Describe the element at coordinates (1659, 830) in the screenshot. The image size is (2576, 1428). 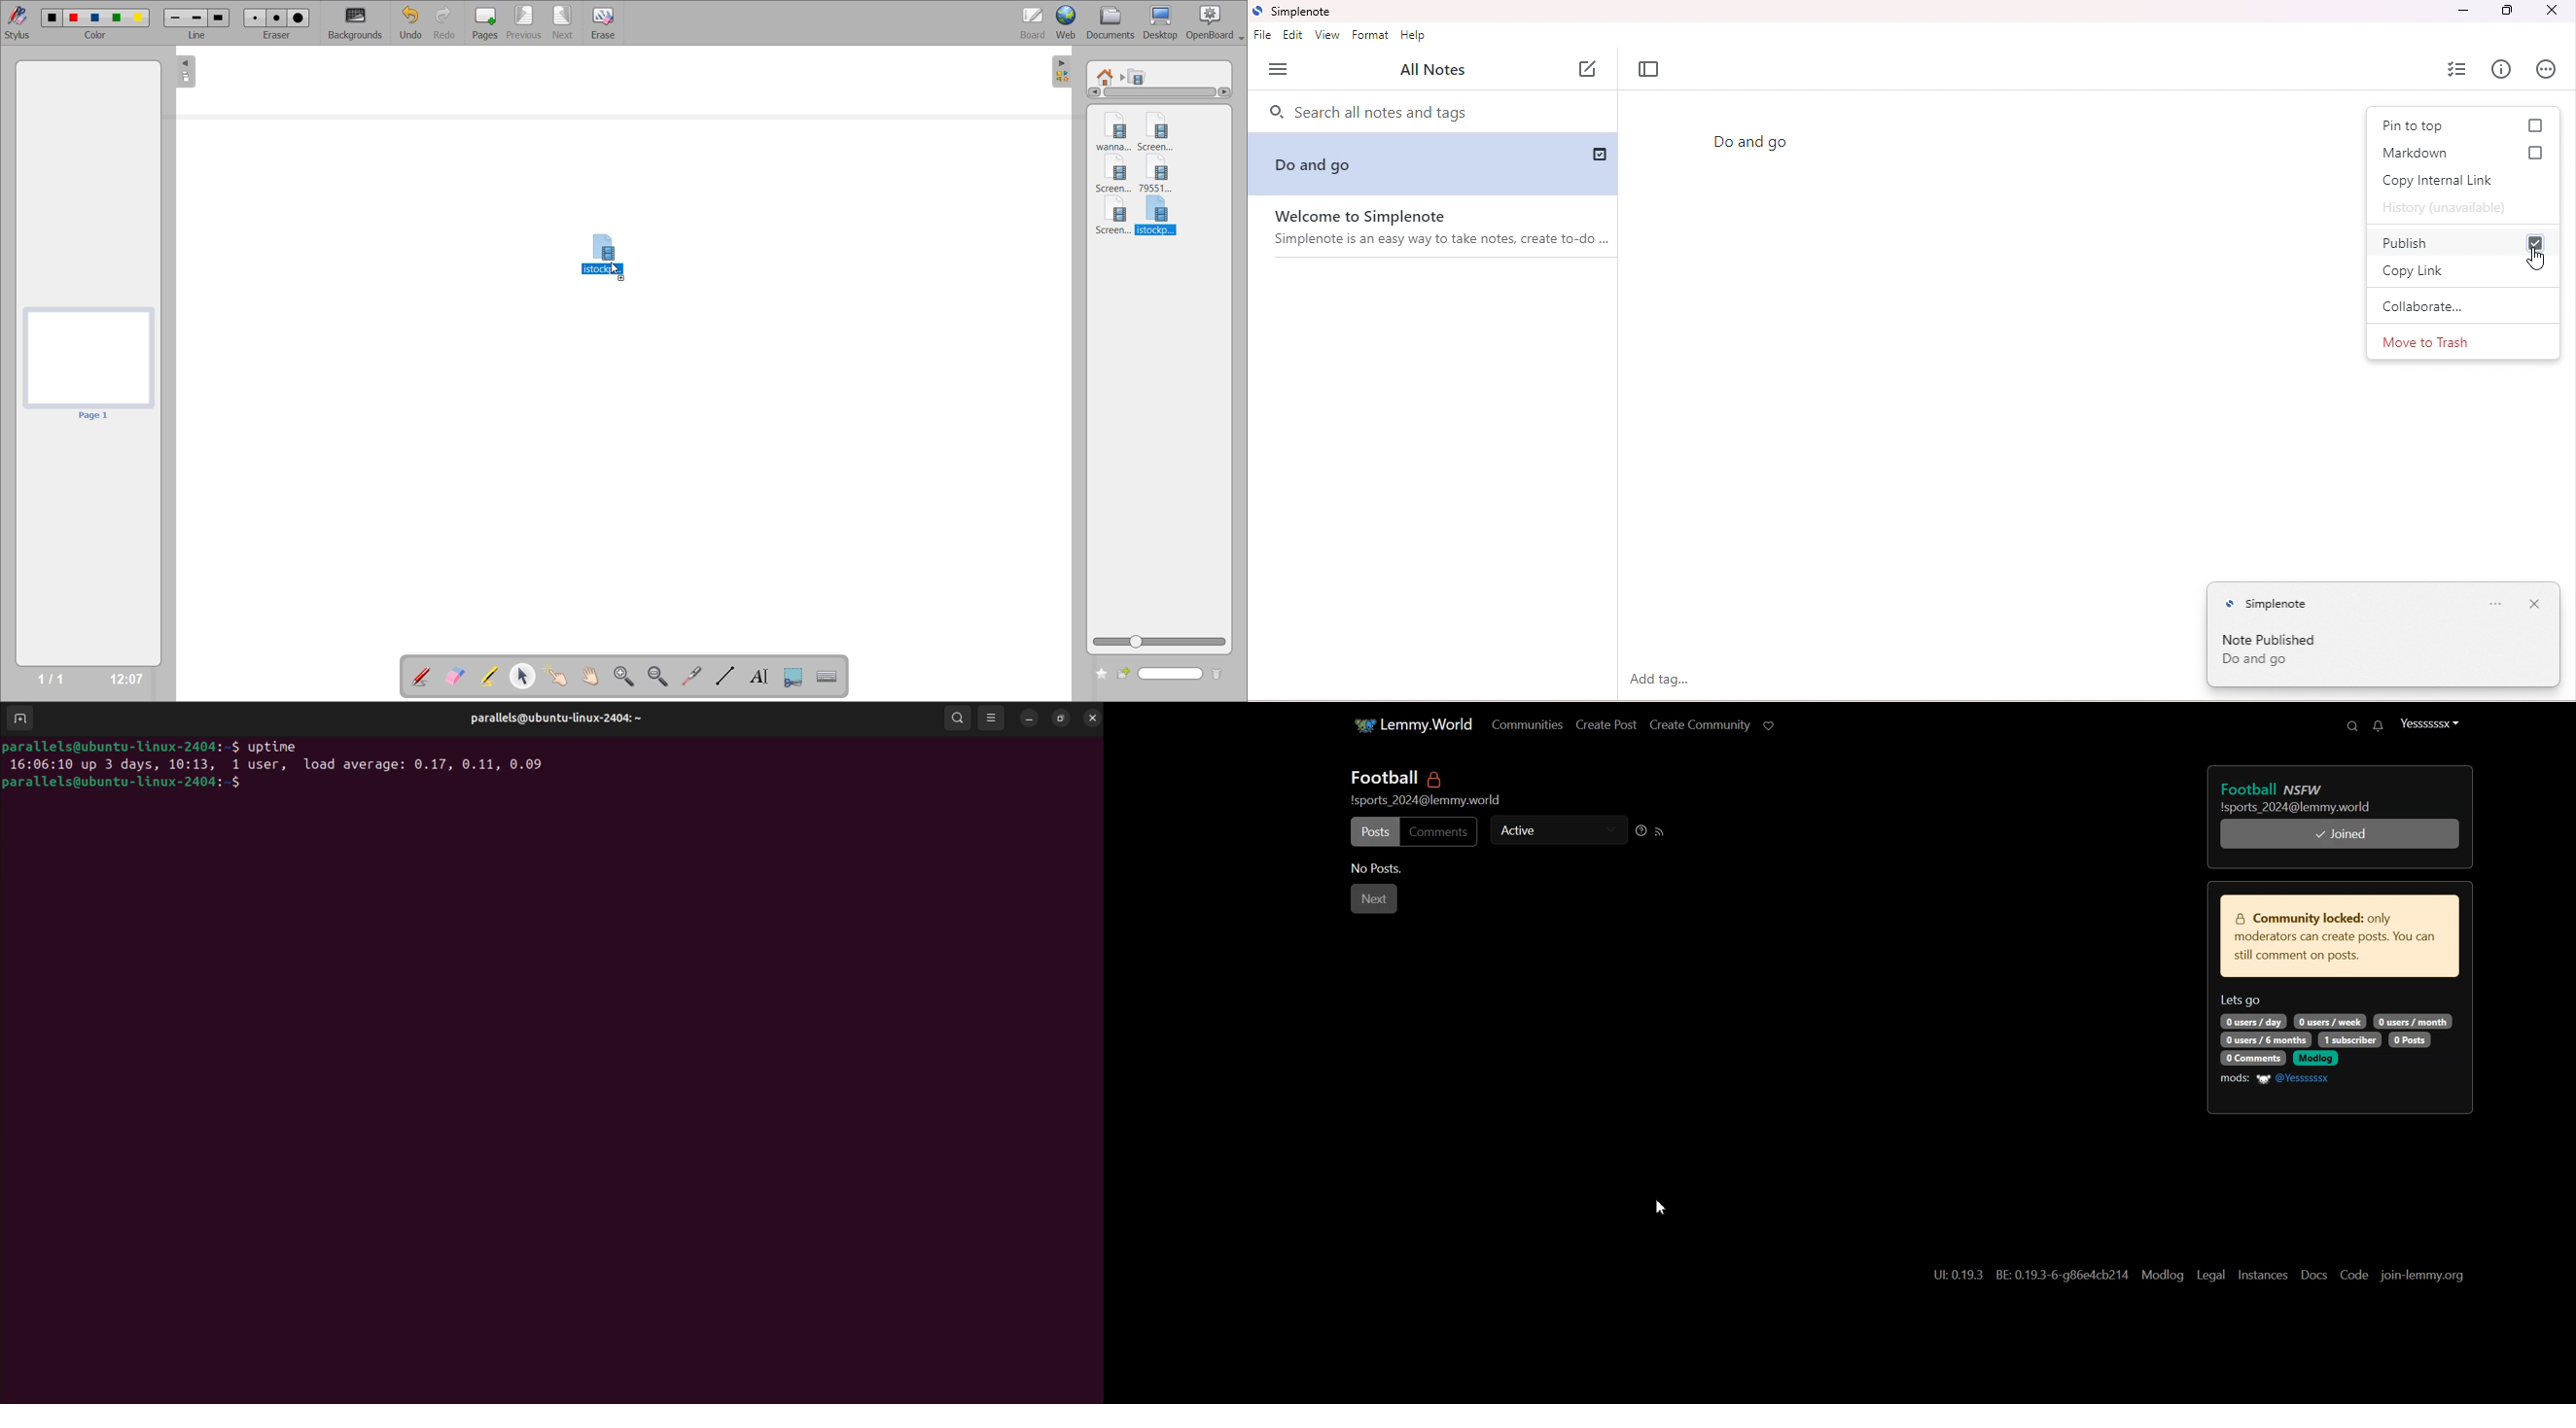
I see `RSS` at that location.